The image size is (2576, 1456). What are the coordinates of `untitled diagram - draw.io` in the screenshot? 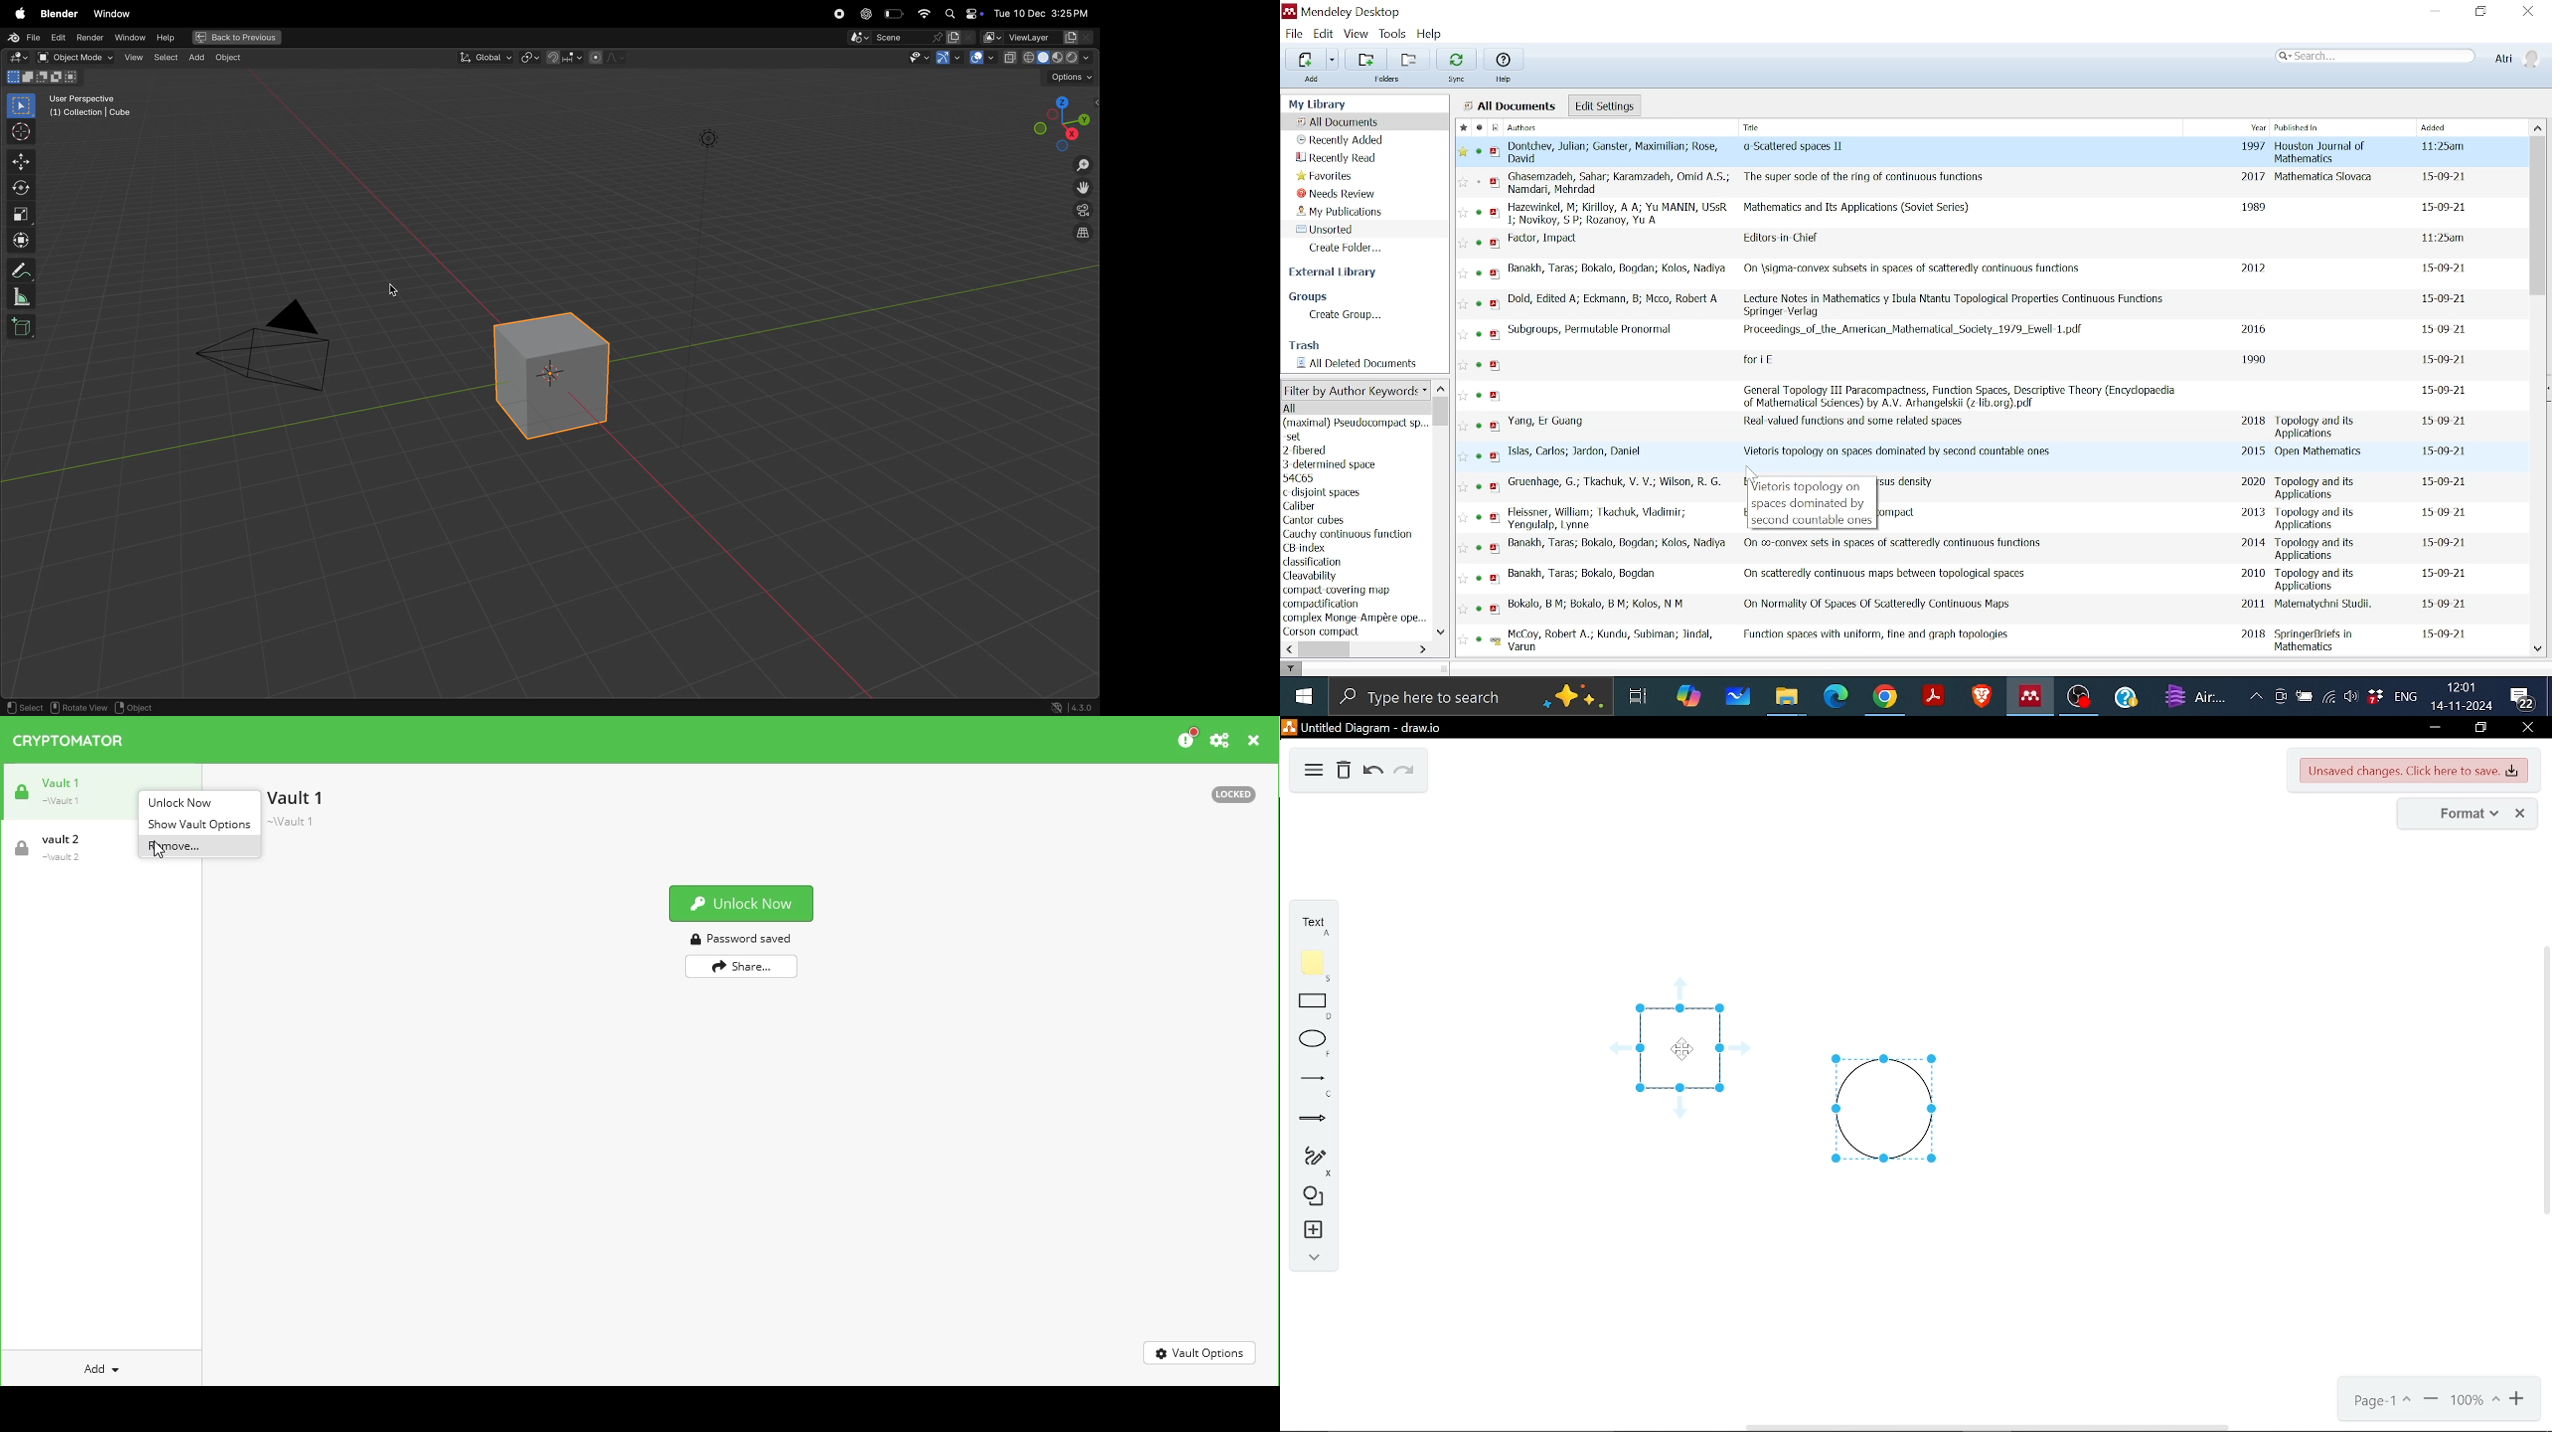 It's located at (1373, 726).